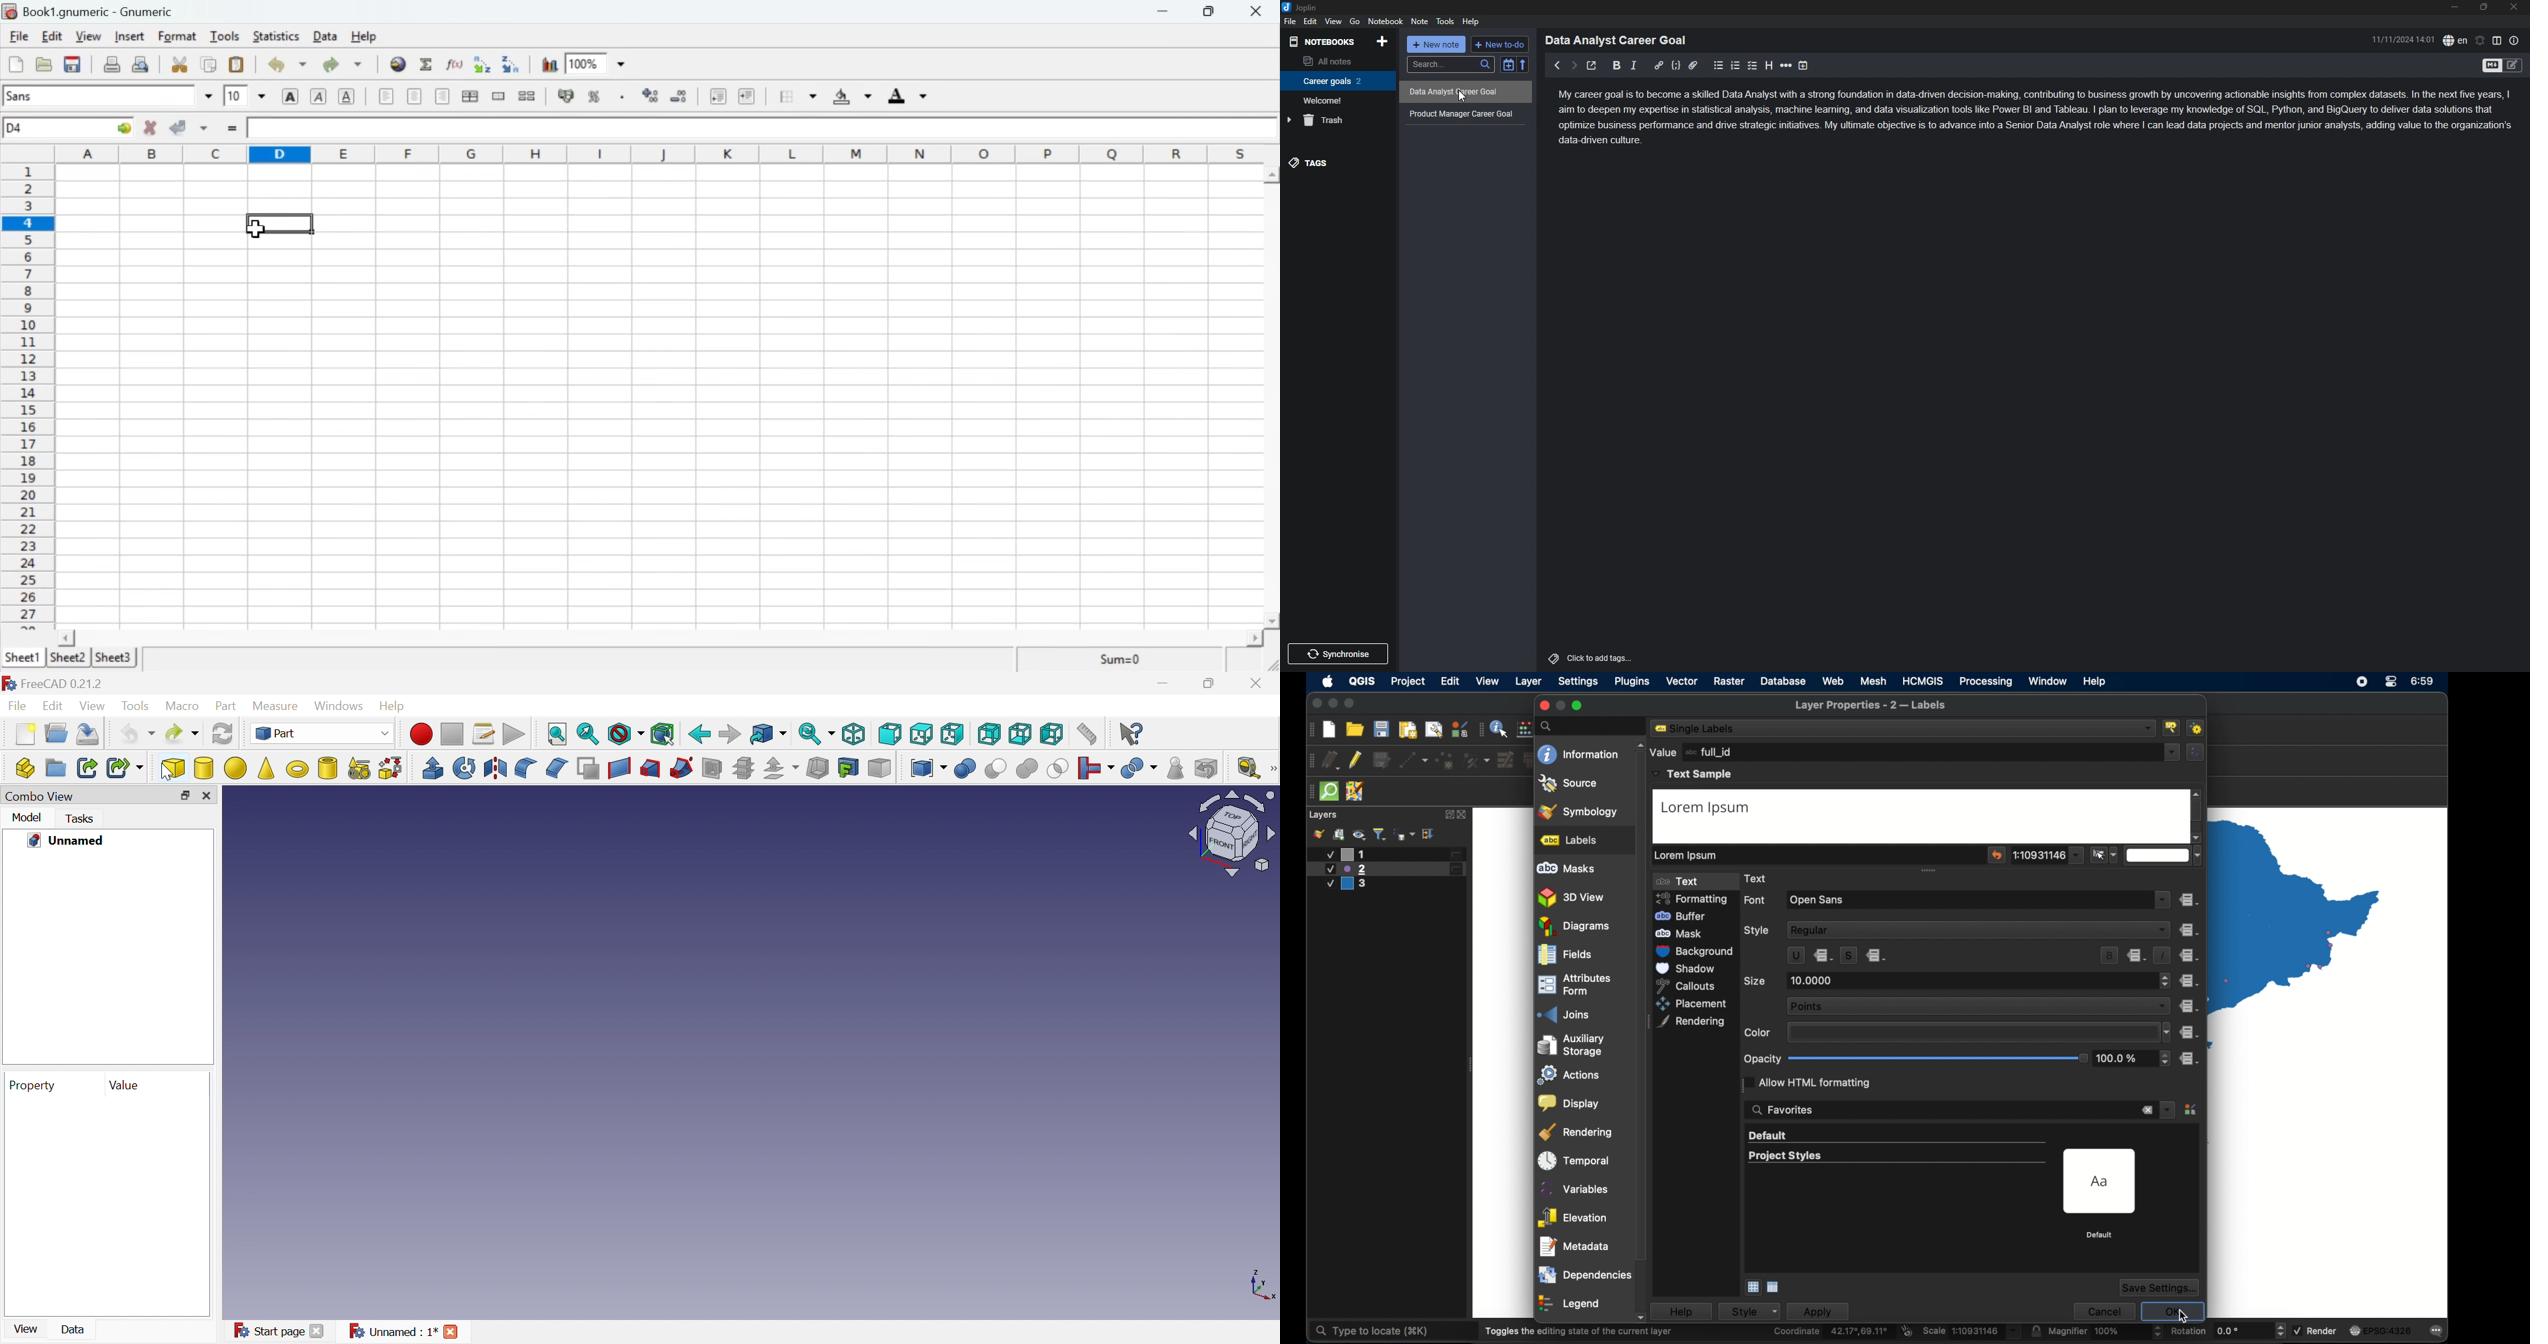 The image size is (2548, 1344). Describe the element at coordinates (1309, 792) in the screenshot. I see `drag handle` at that location.